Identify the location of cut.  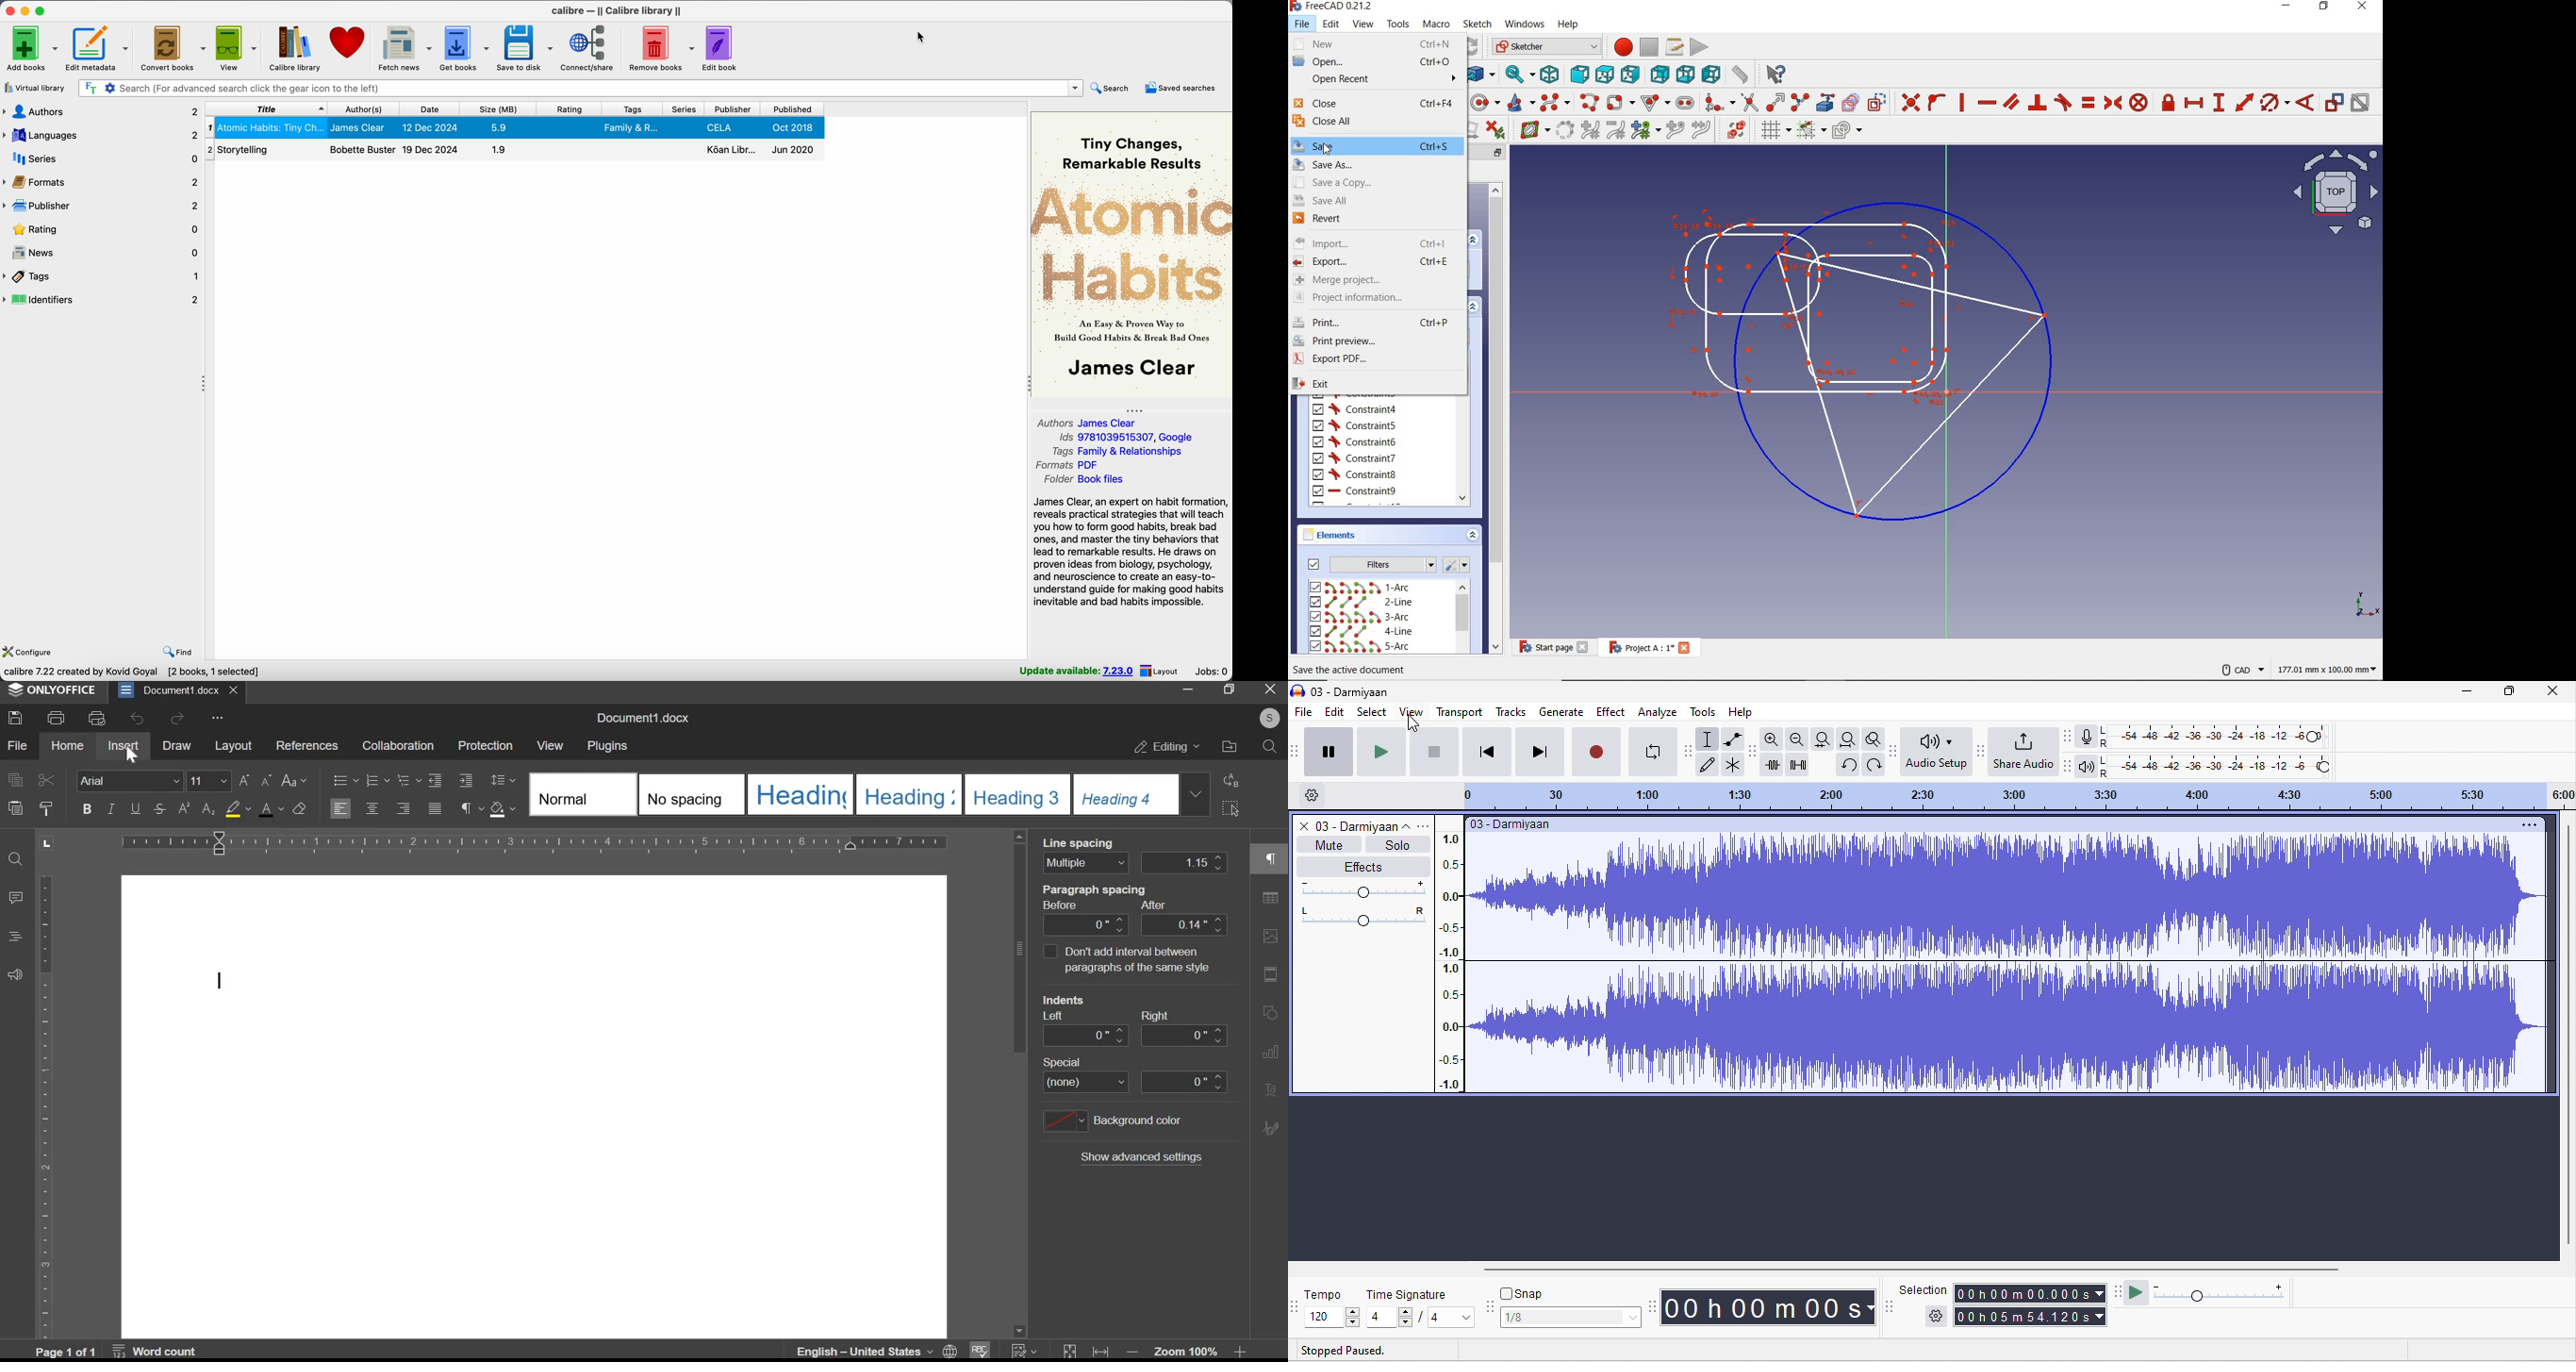
(46, 781).